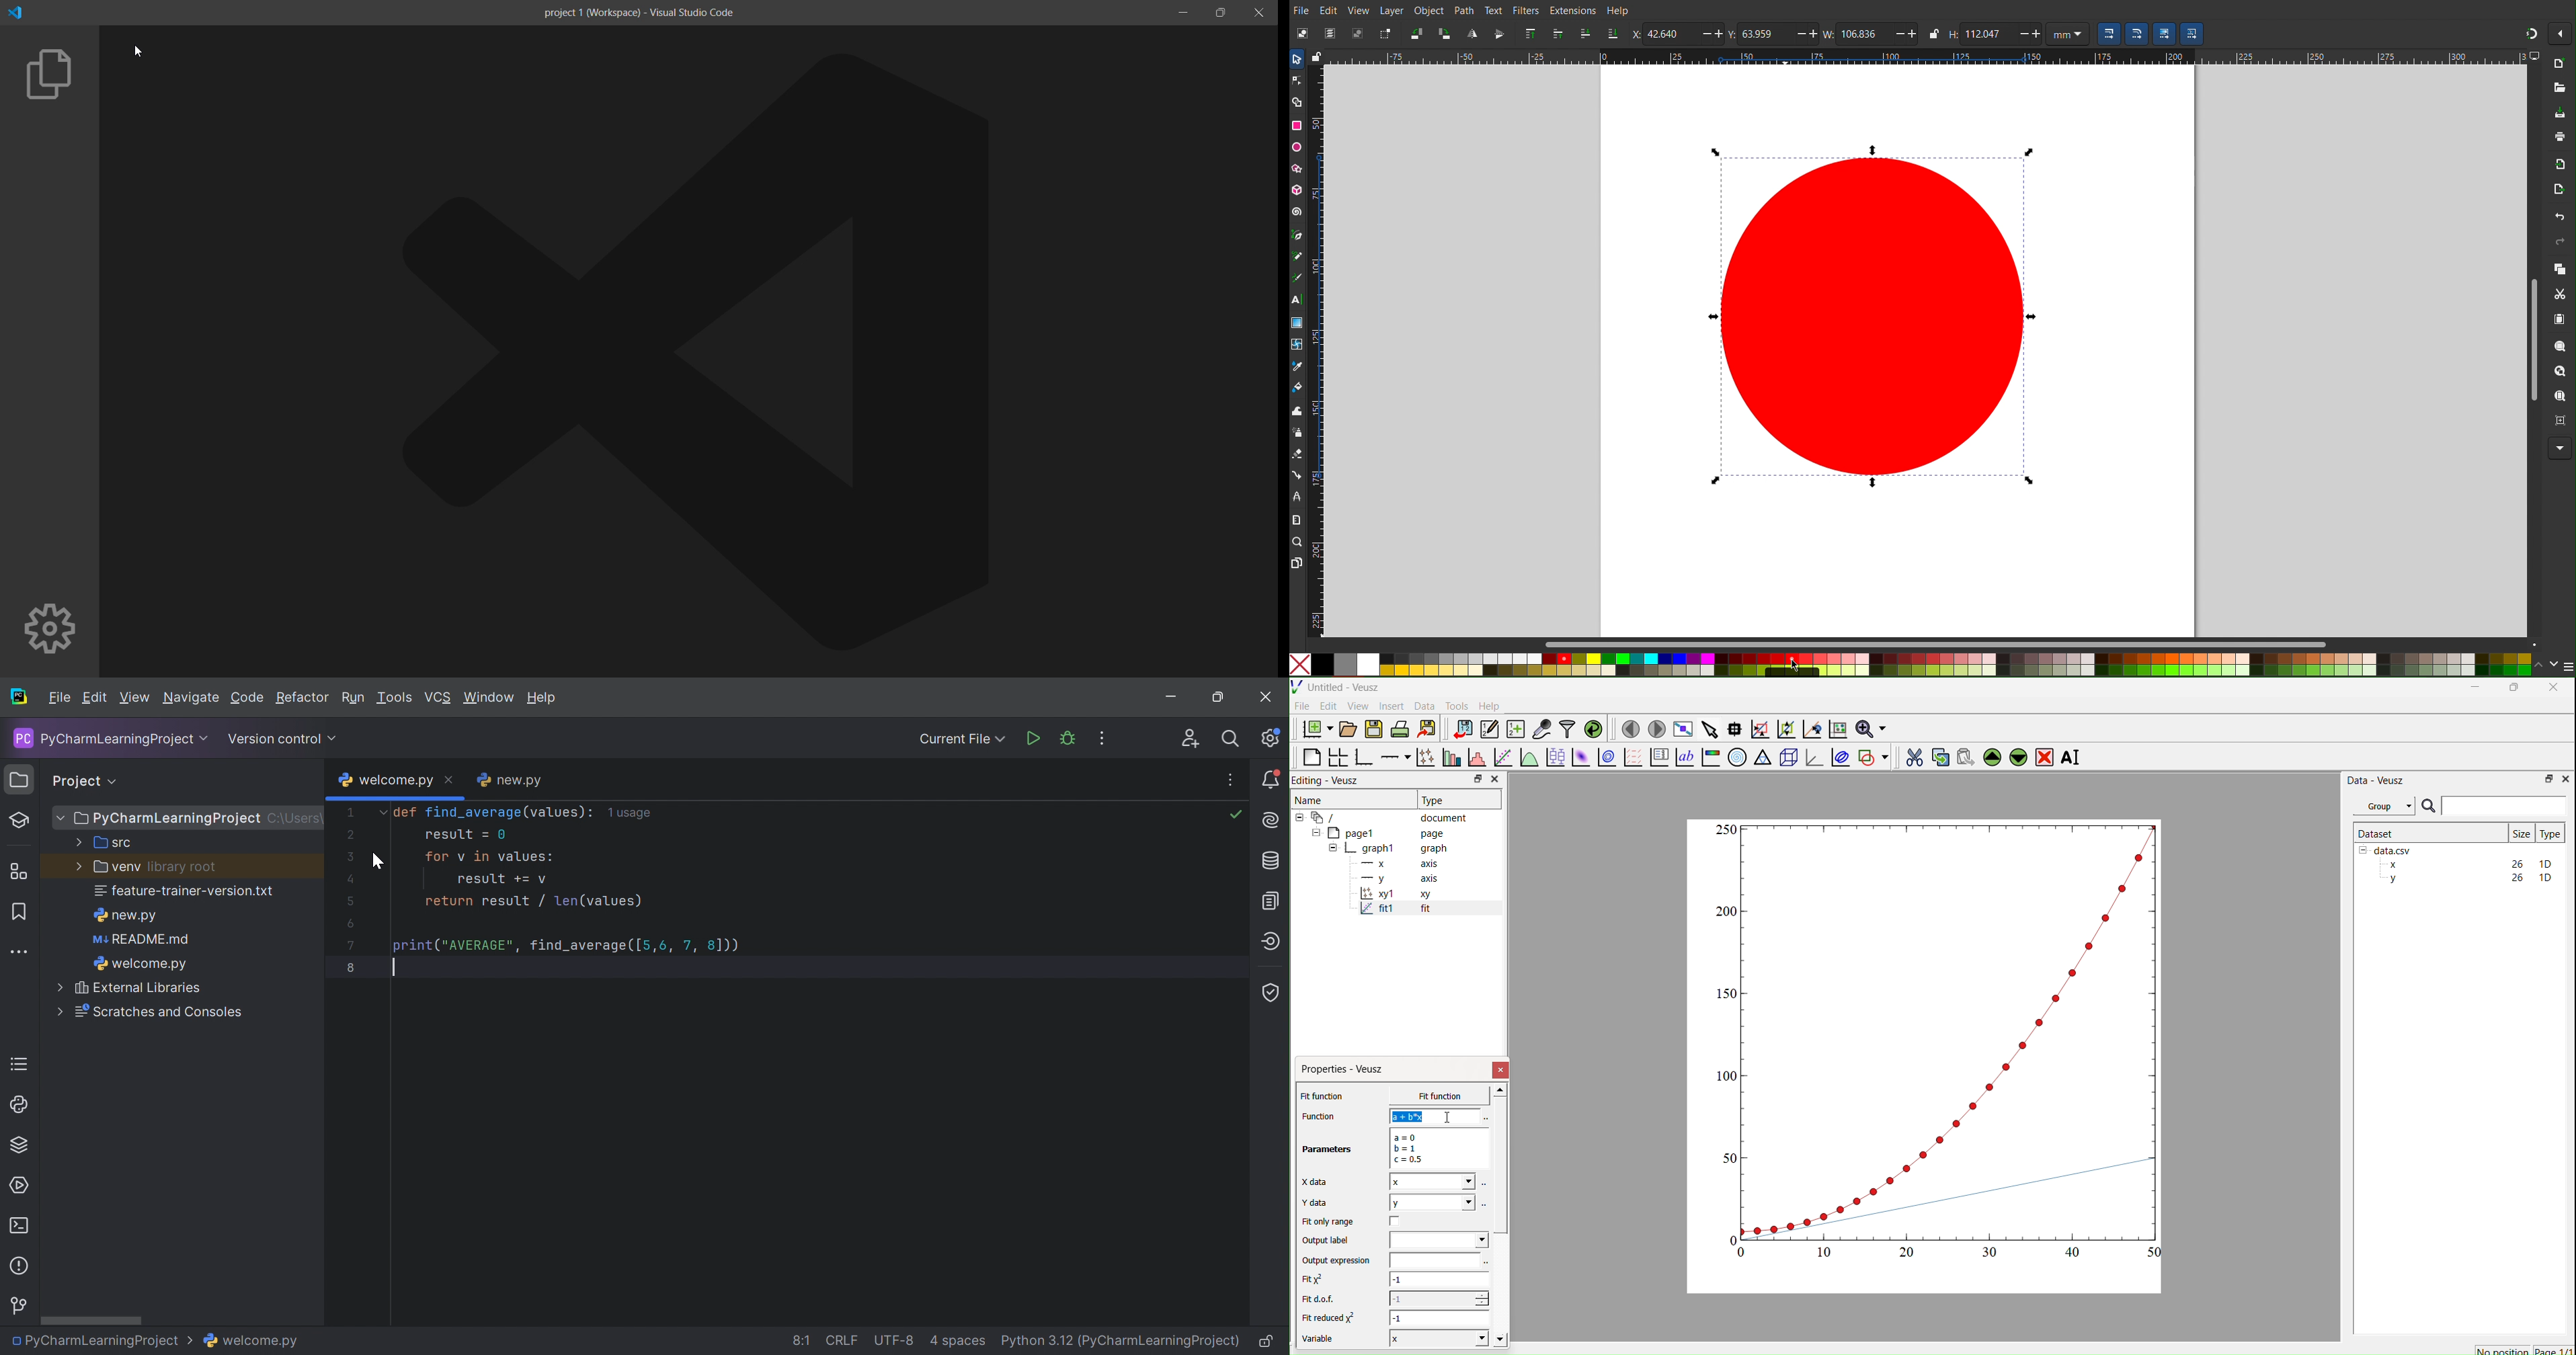  What do you see at coordinates (1839, 756) in the screenshot?
I see `Plot covariance ellipses` at bounding box center [1839, 756].